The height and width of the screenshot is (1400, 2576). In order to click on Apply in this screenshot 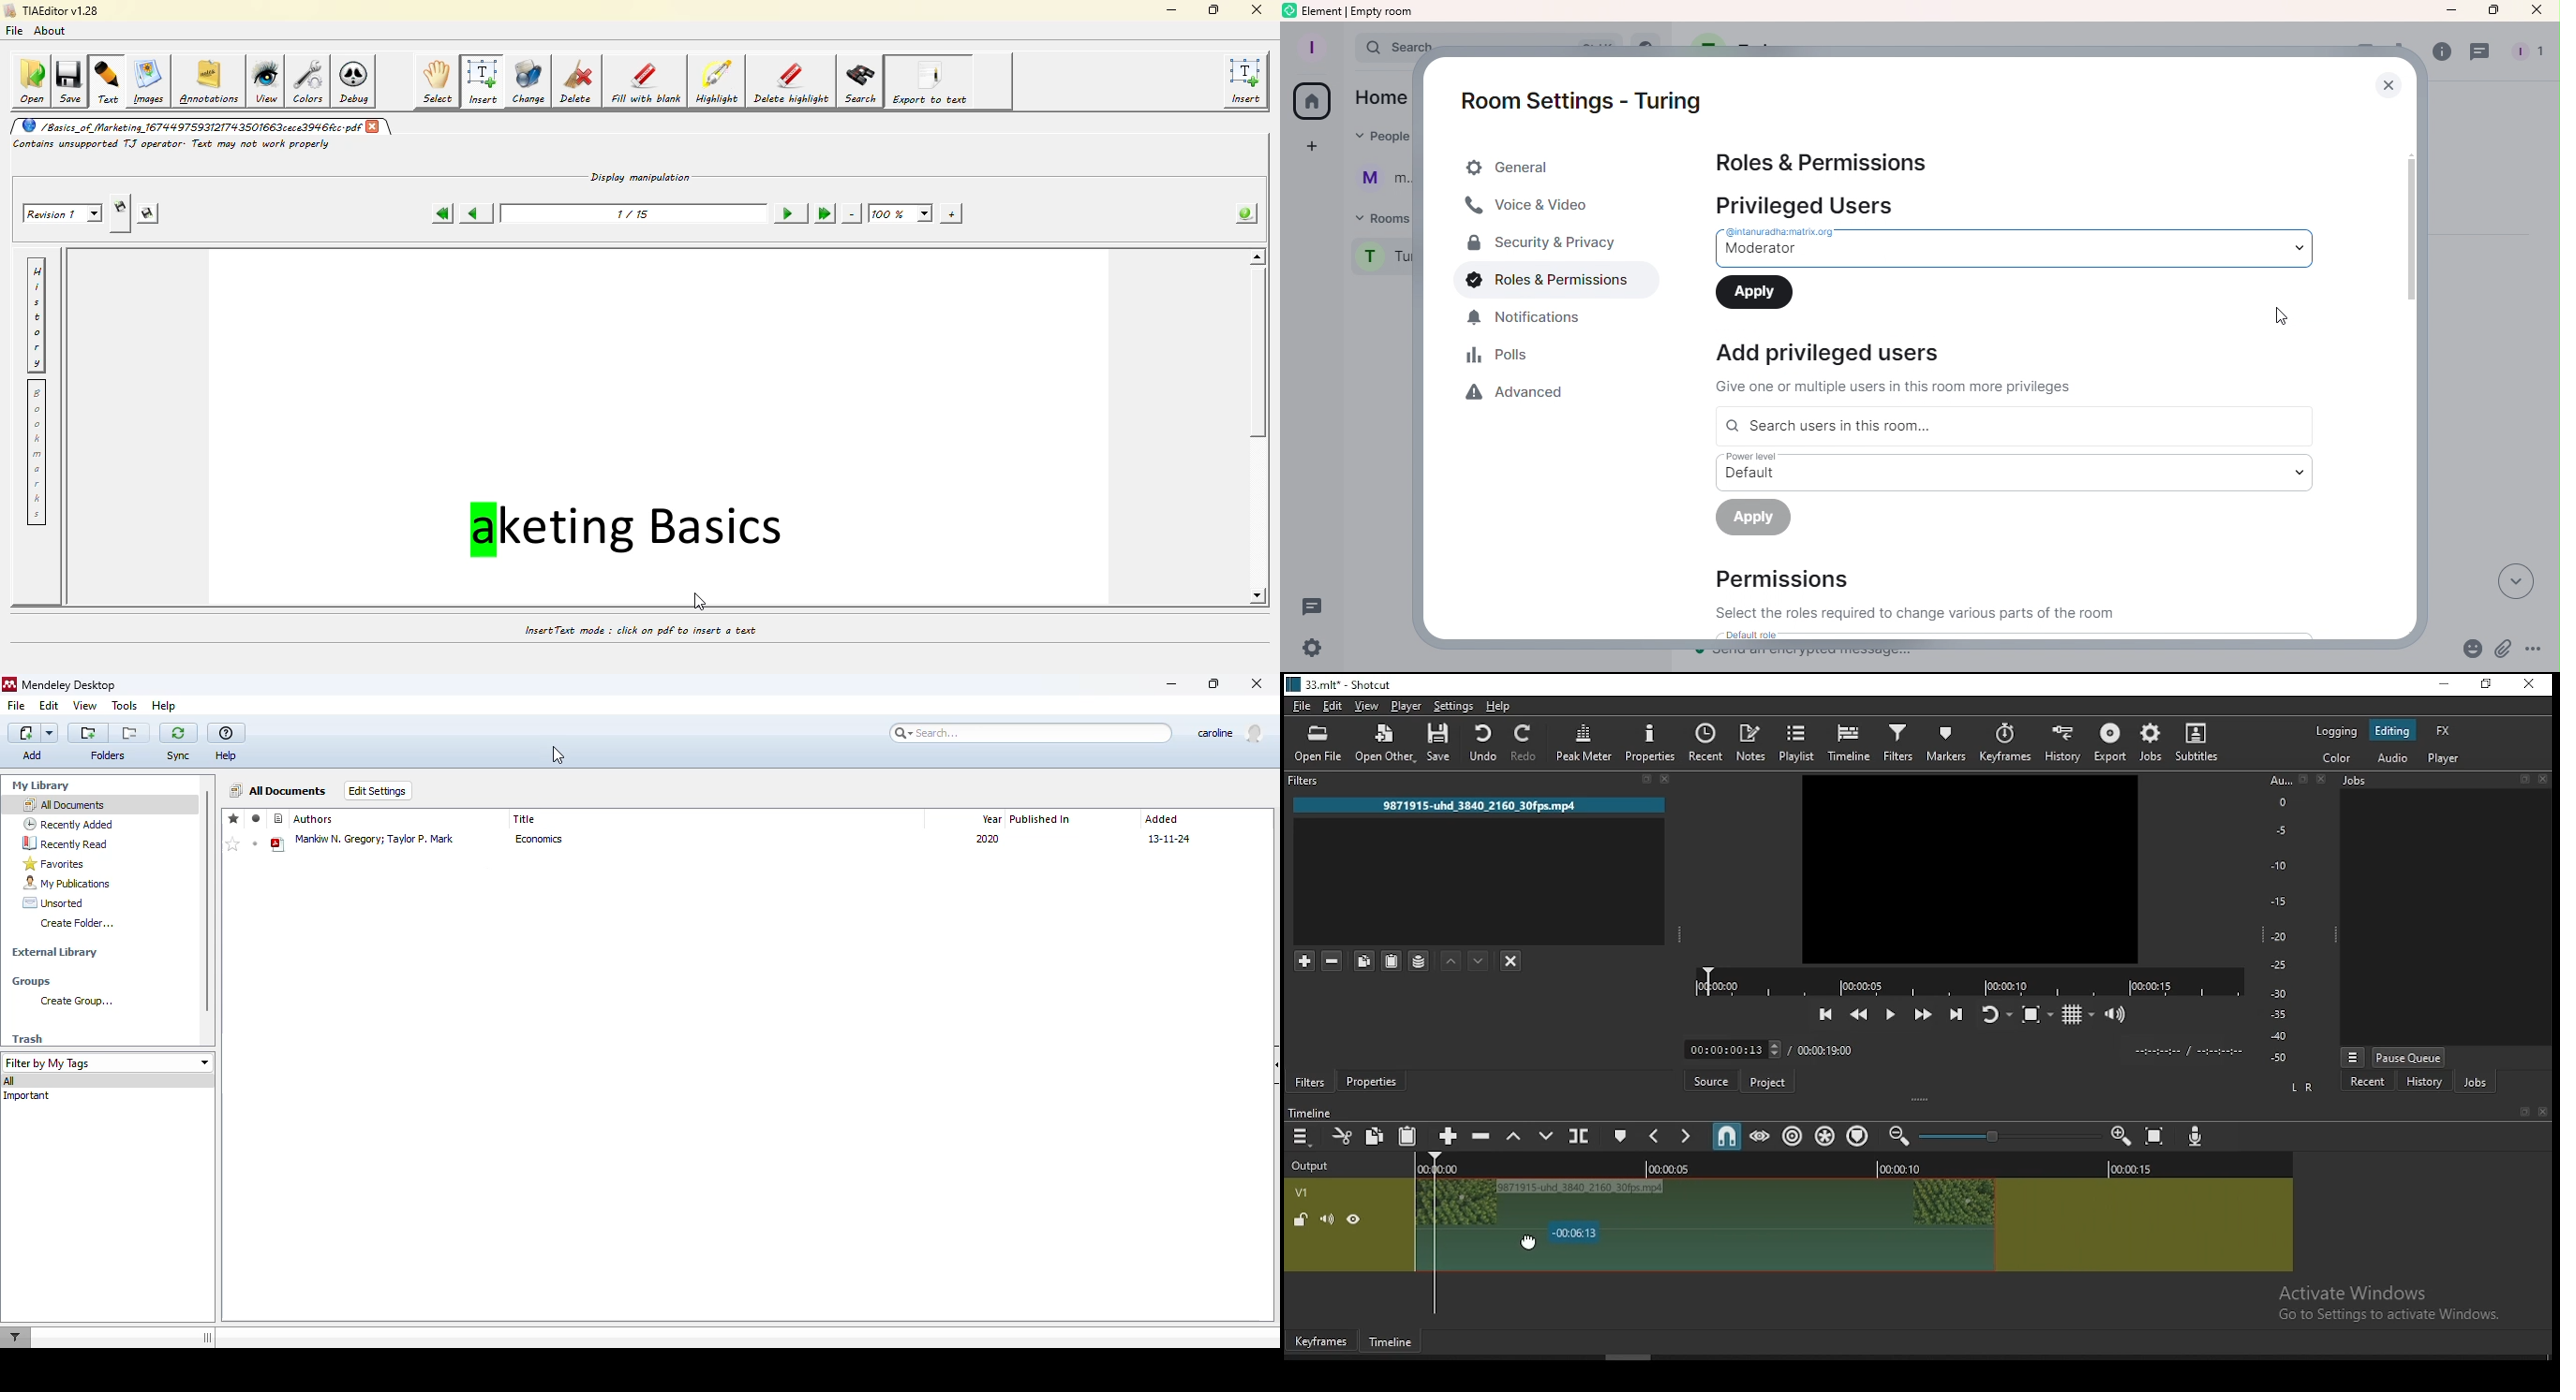, I will do `click(1760, 521)`.